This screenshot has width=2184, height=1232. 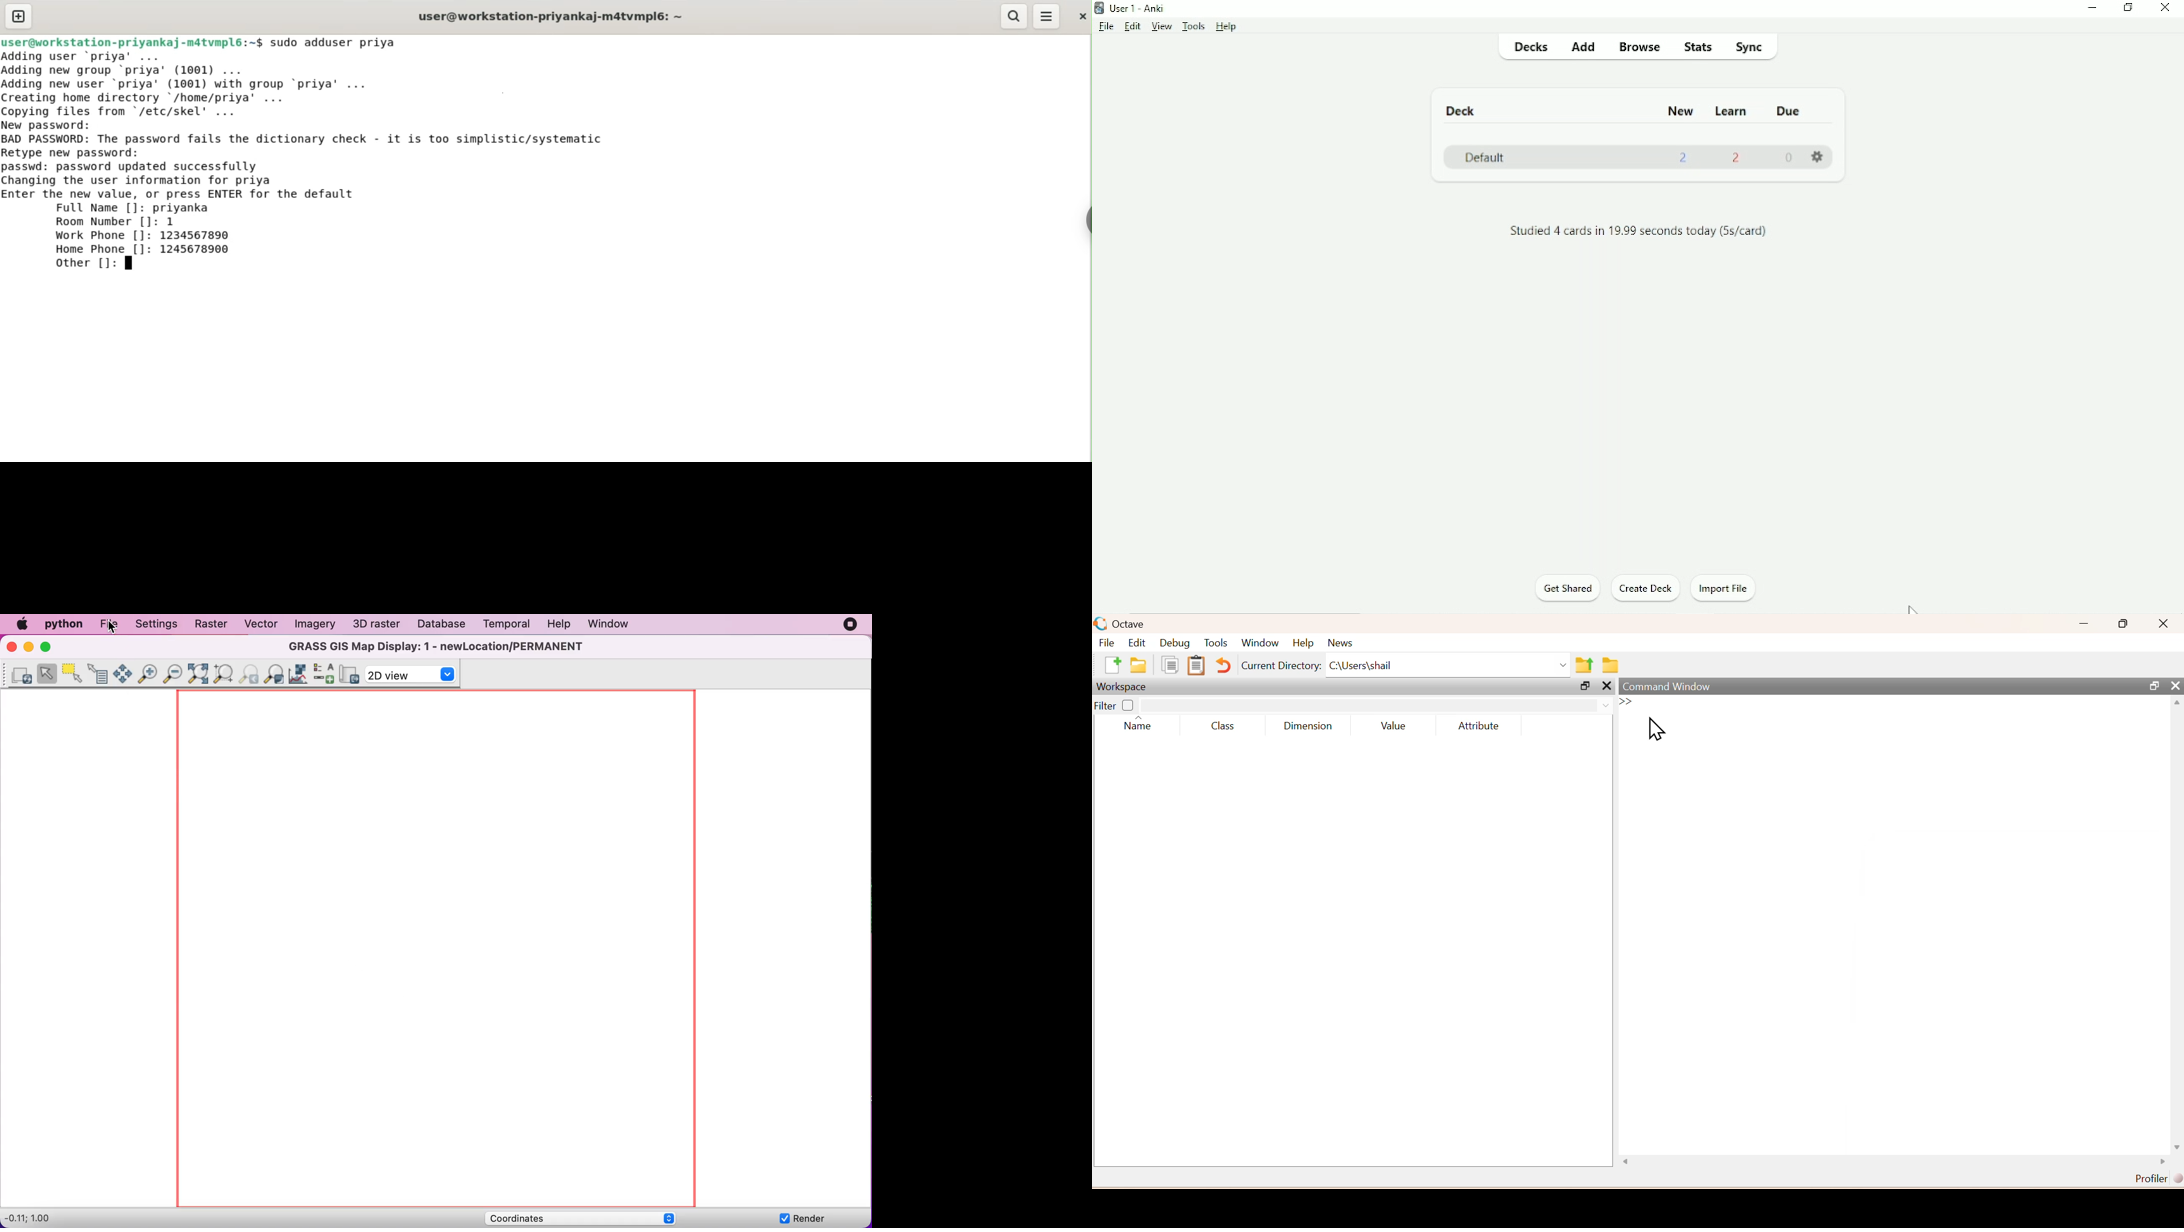 I want to click on Work Phone []: 1234567890, so click(x=145, y=236).